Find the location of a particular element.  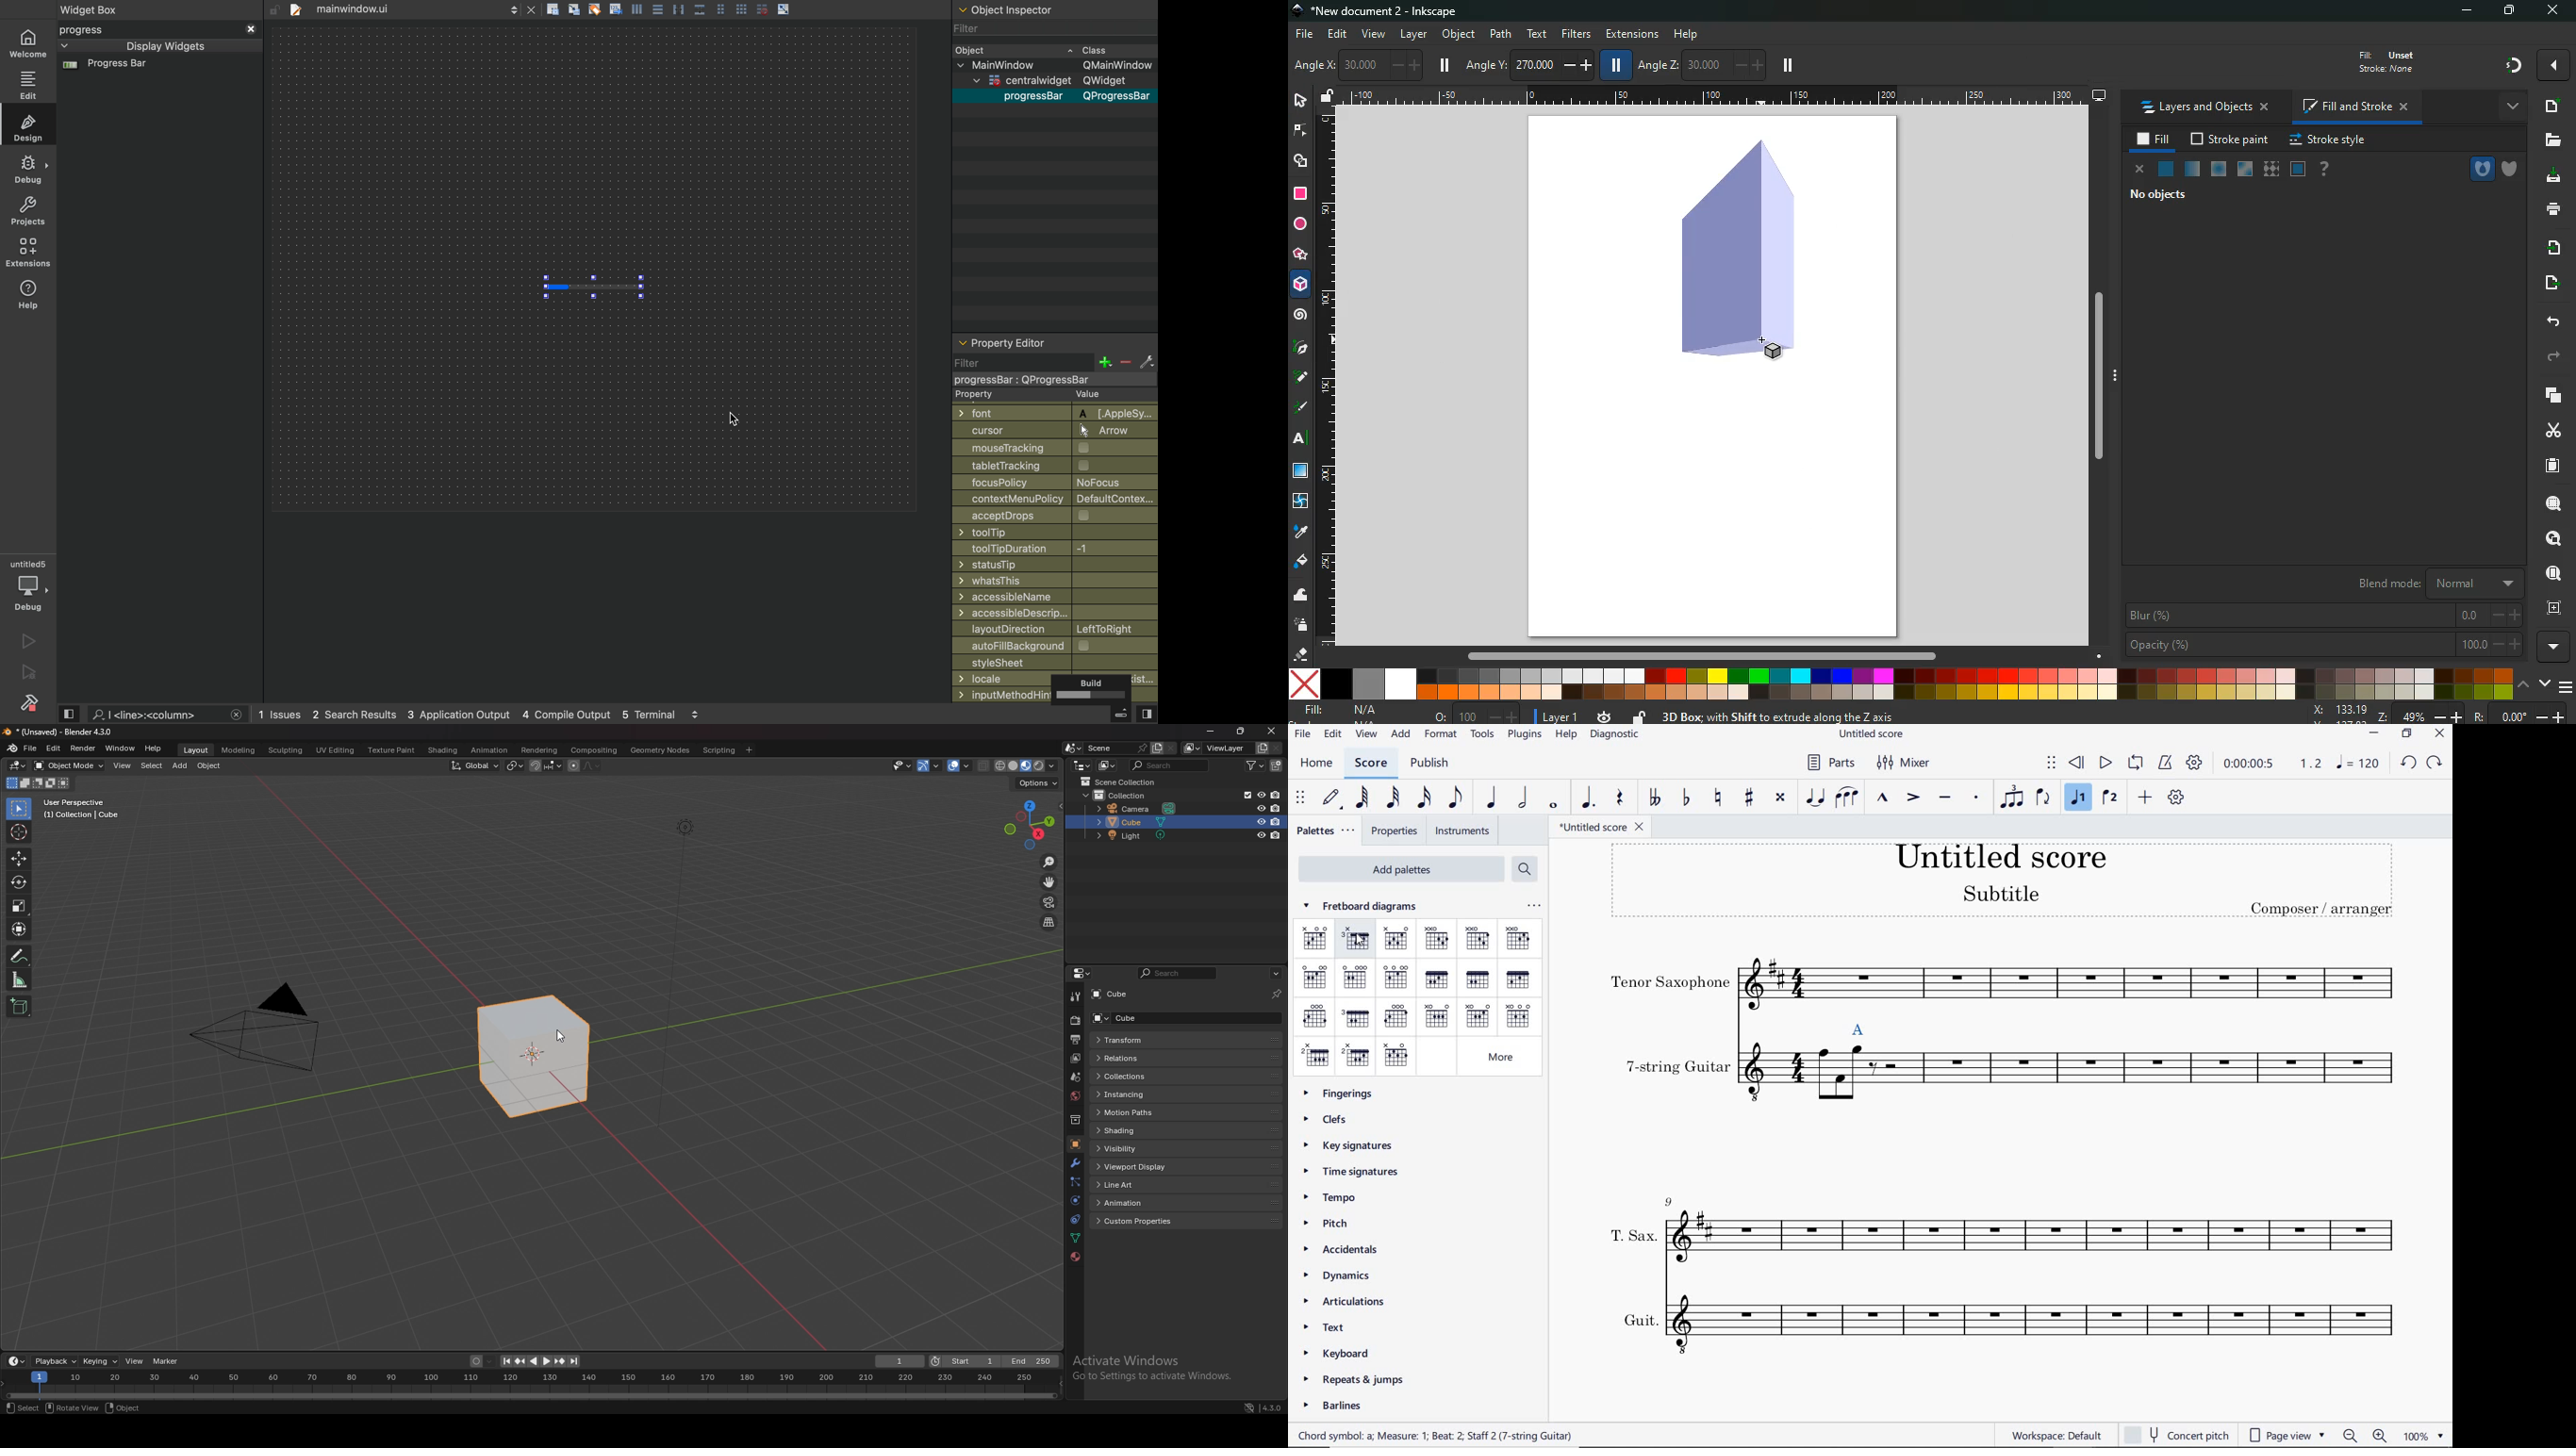

TEMPO is located at coordinates (1338, 1200).